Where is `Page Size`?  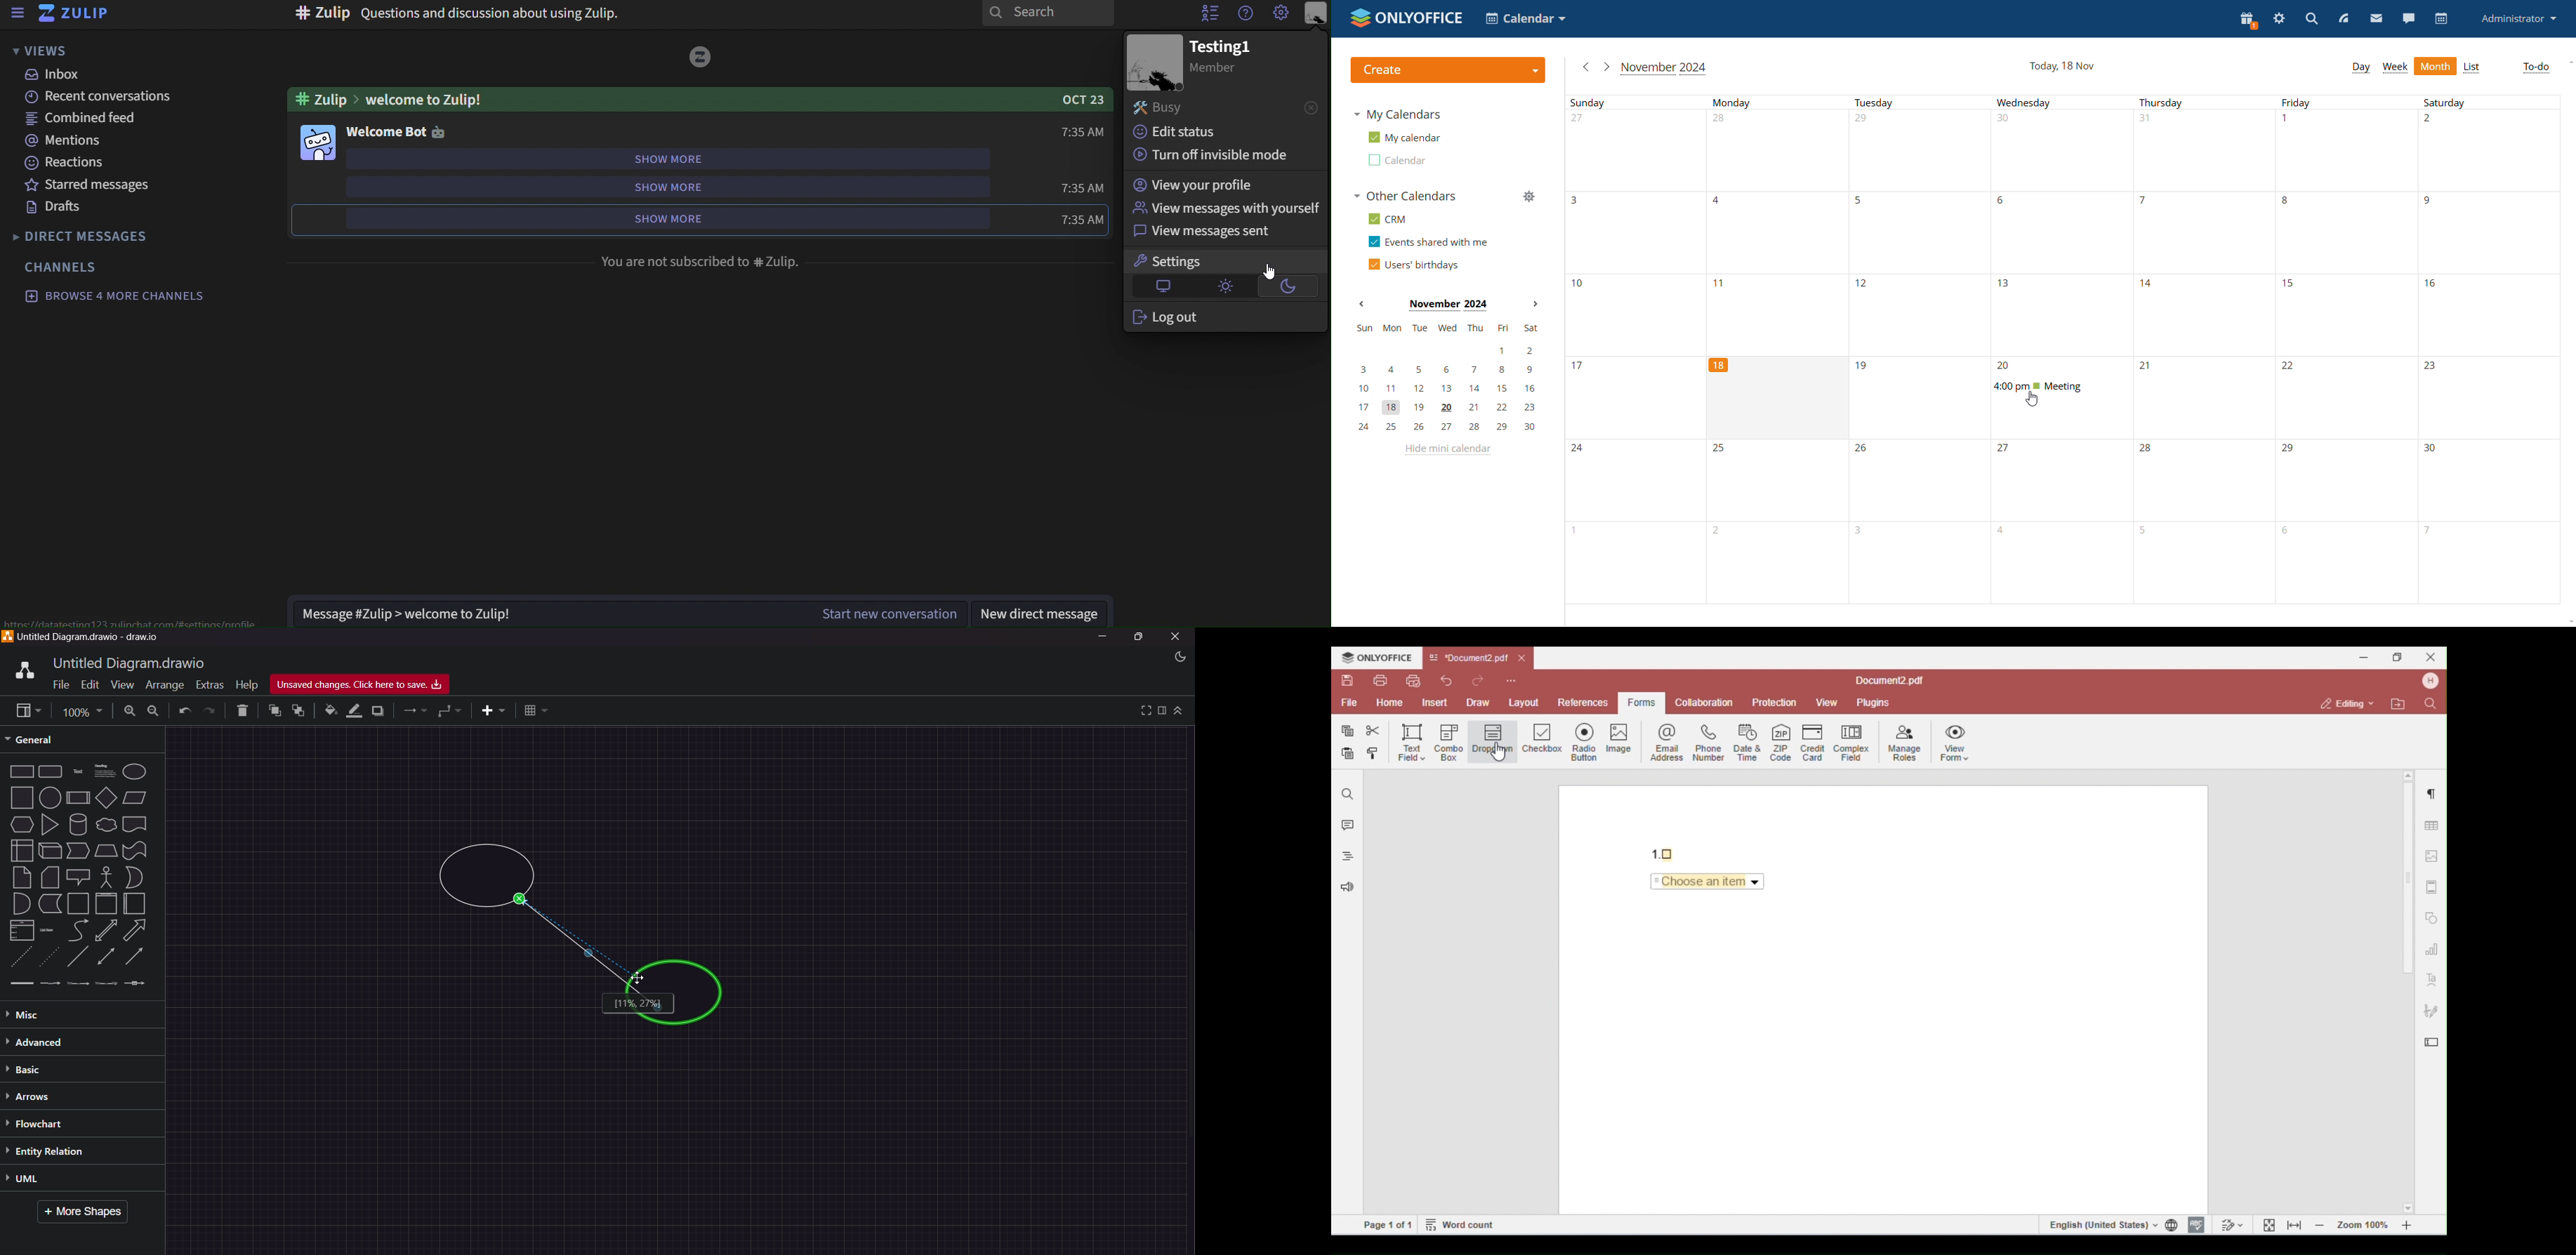 Page Size is located at coordinates (80, 710).